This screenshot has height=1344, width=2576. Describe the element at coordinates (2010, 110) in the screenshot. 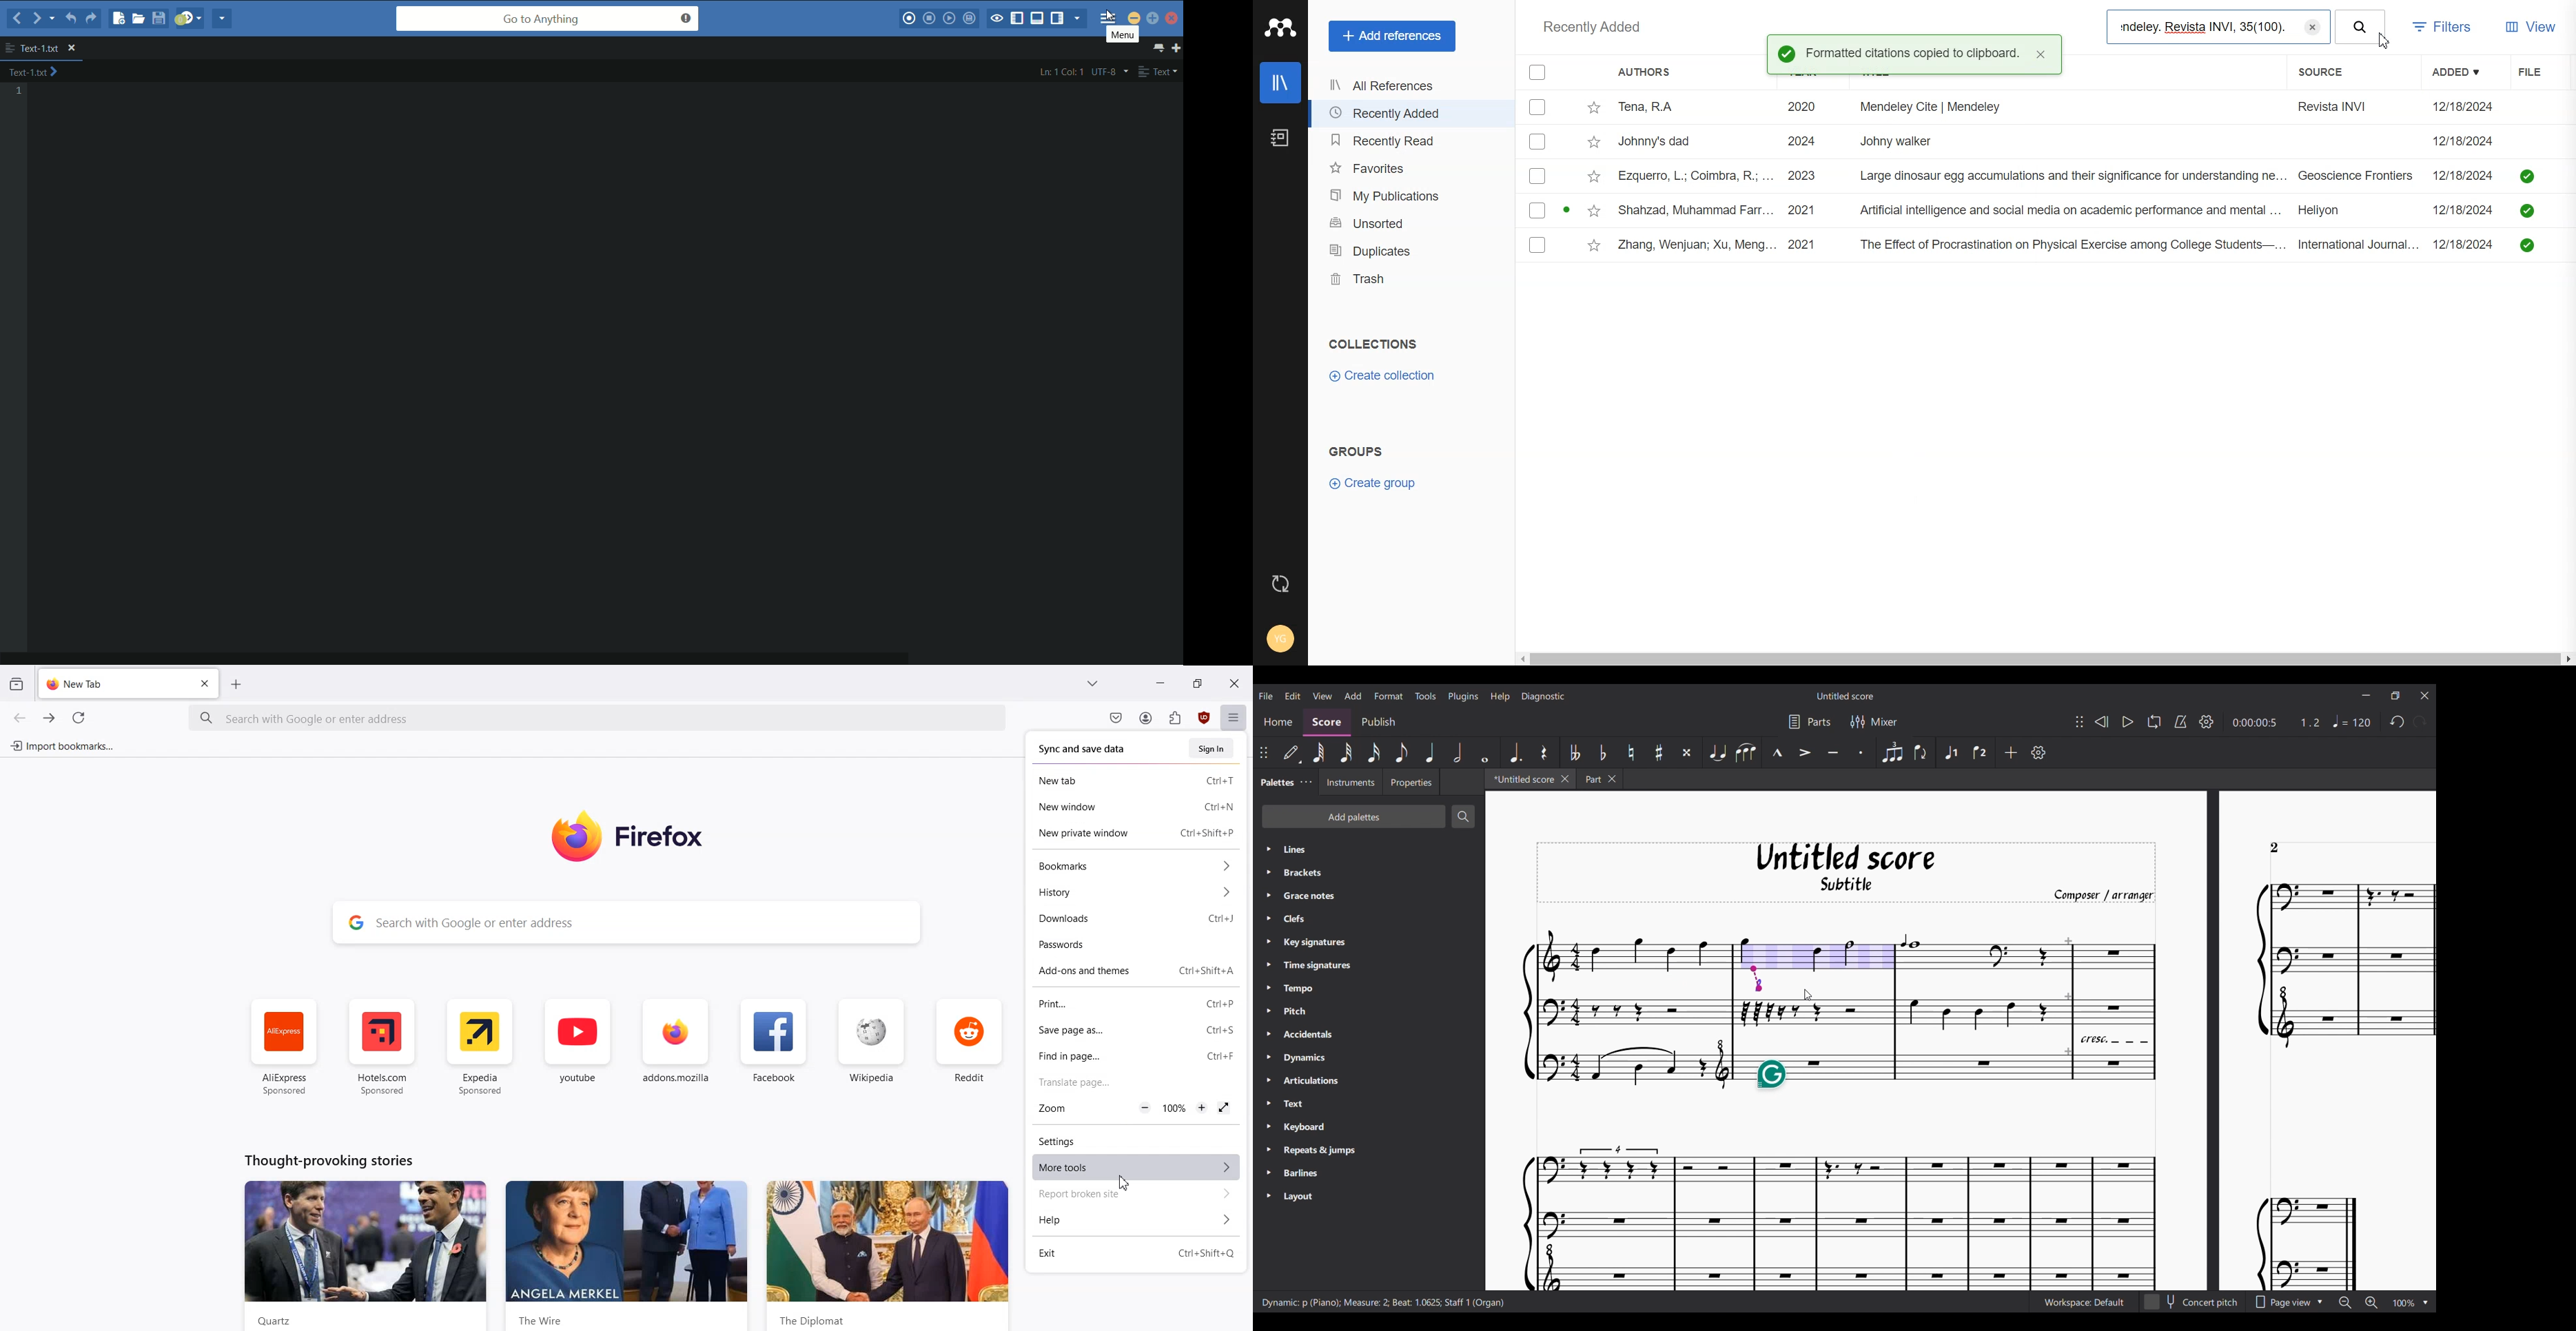

I see `Tena, RA 2020 i. Mendeley Cite | Mendeley Revista INVI` at that location.